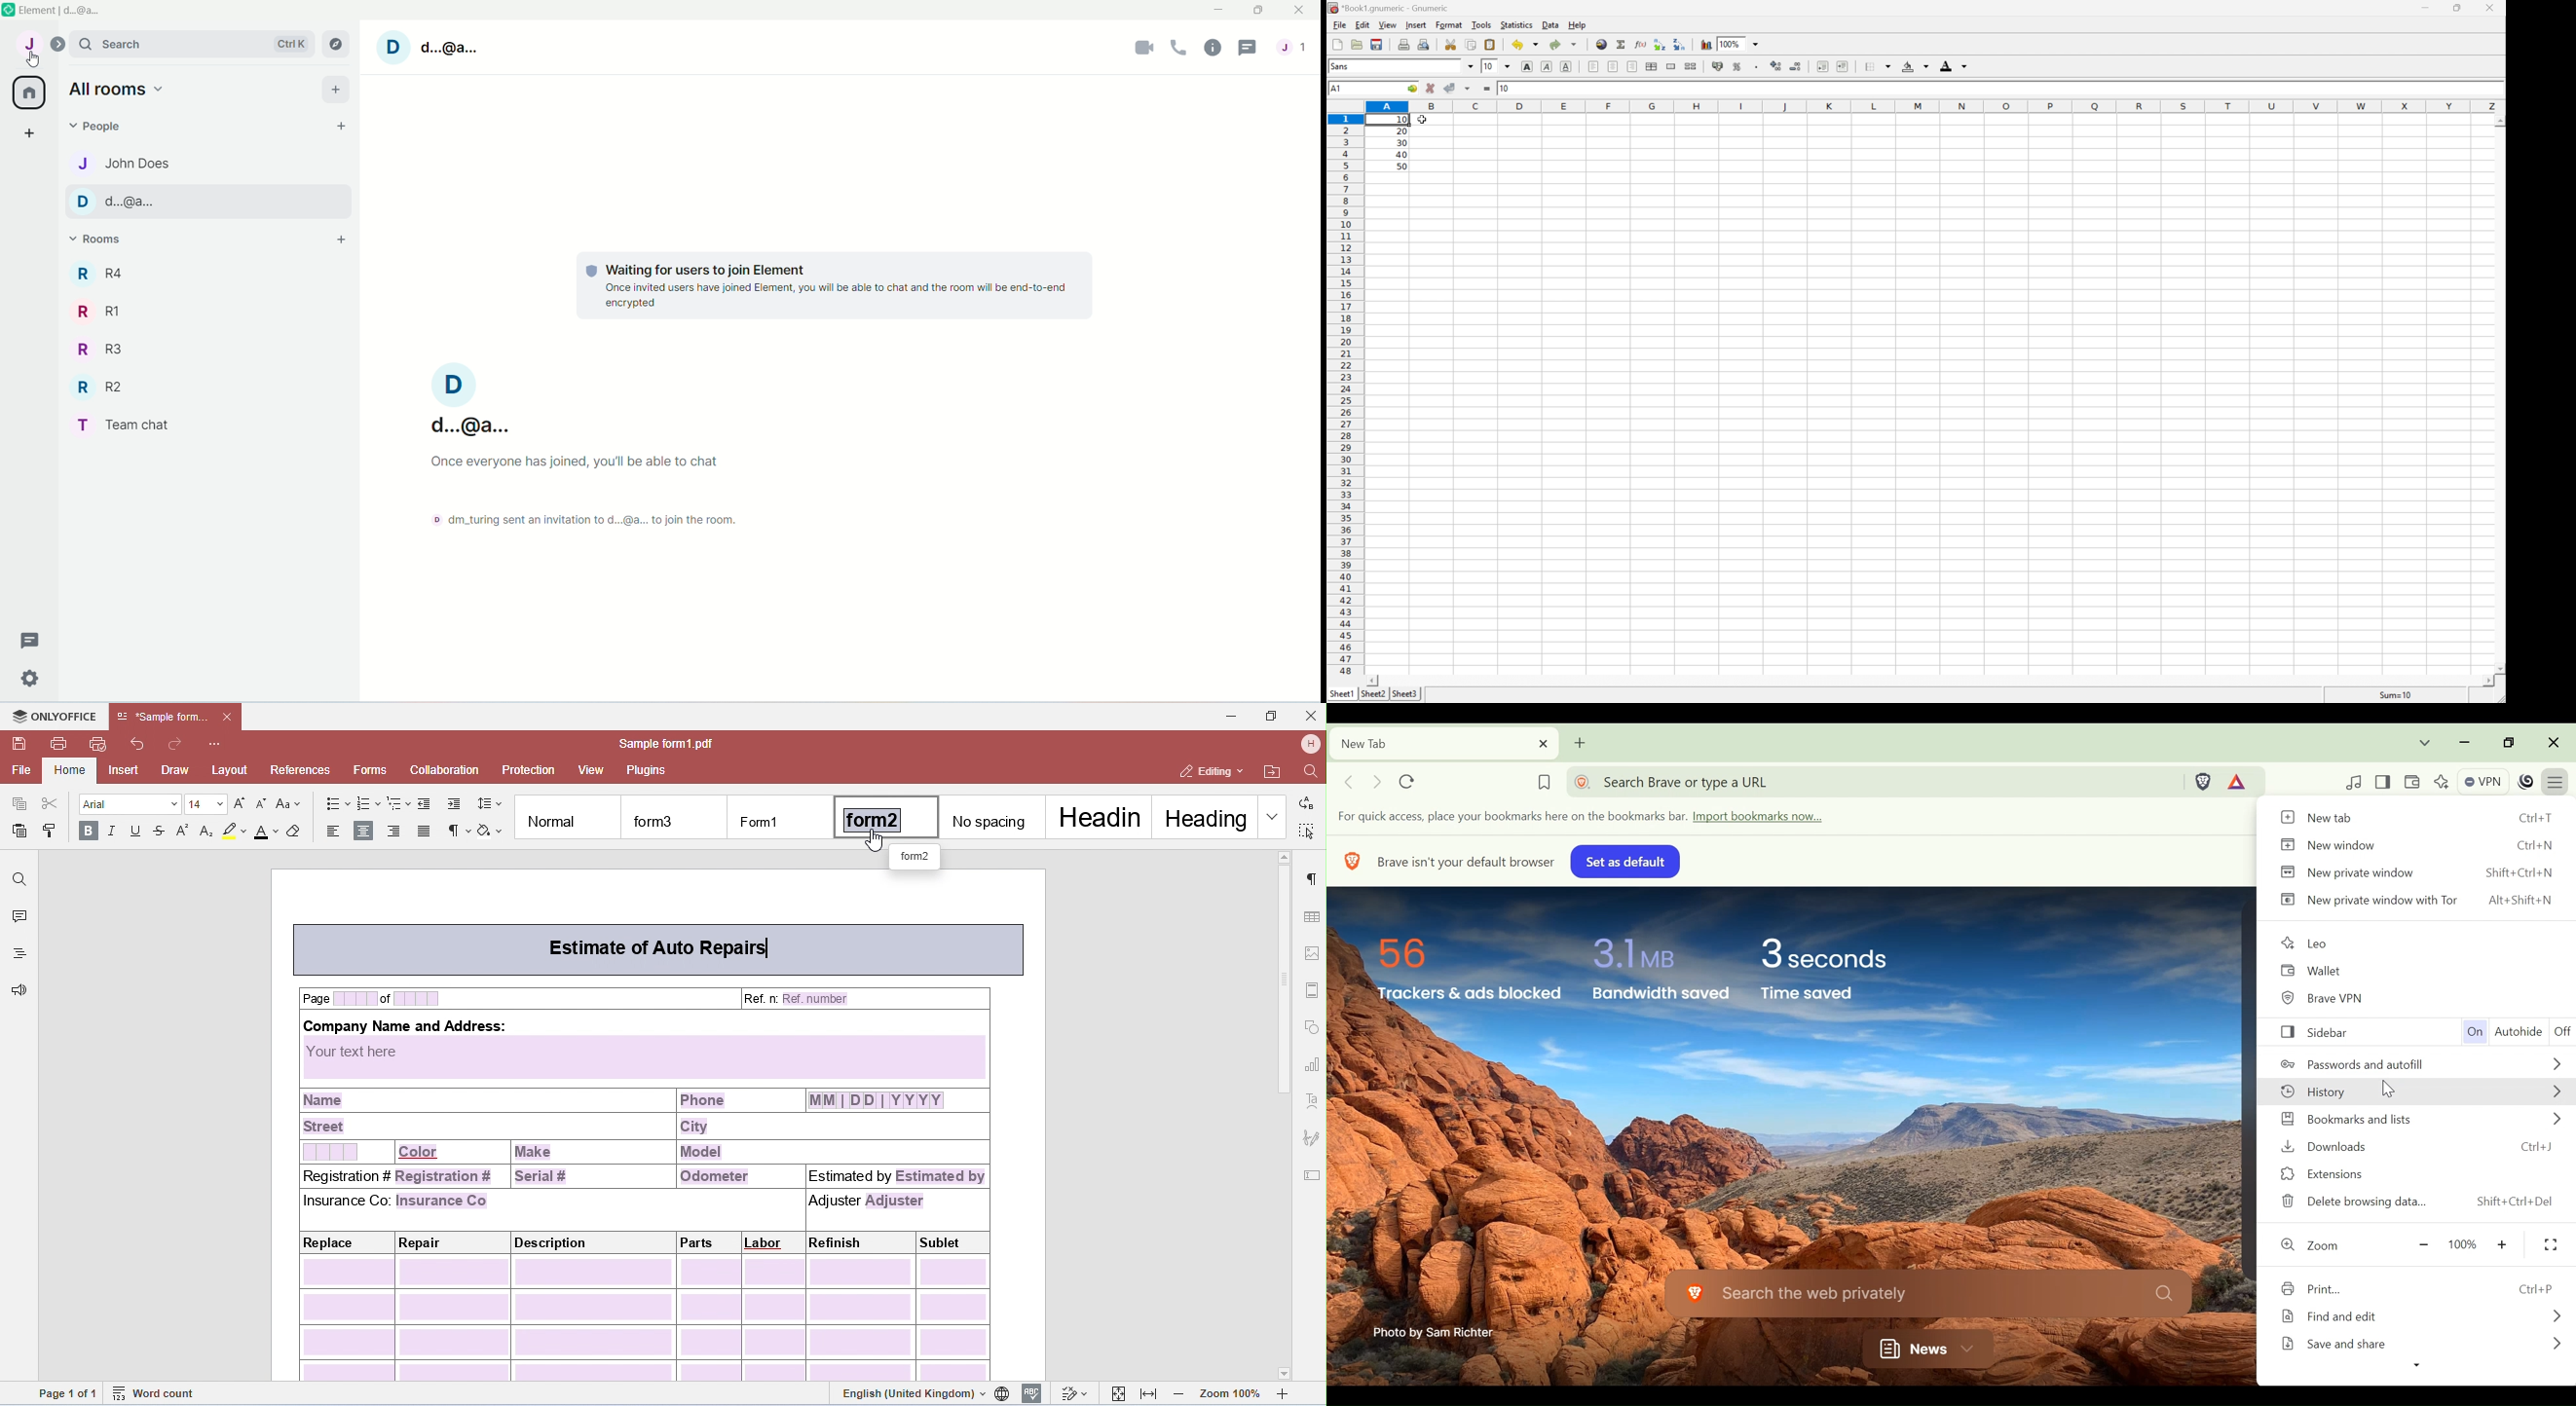 The image size is (2576, 1428). Describe the element at coordinates (2459, 7) in the screenshot. I see `Restore Down` at that location.